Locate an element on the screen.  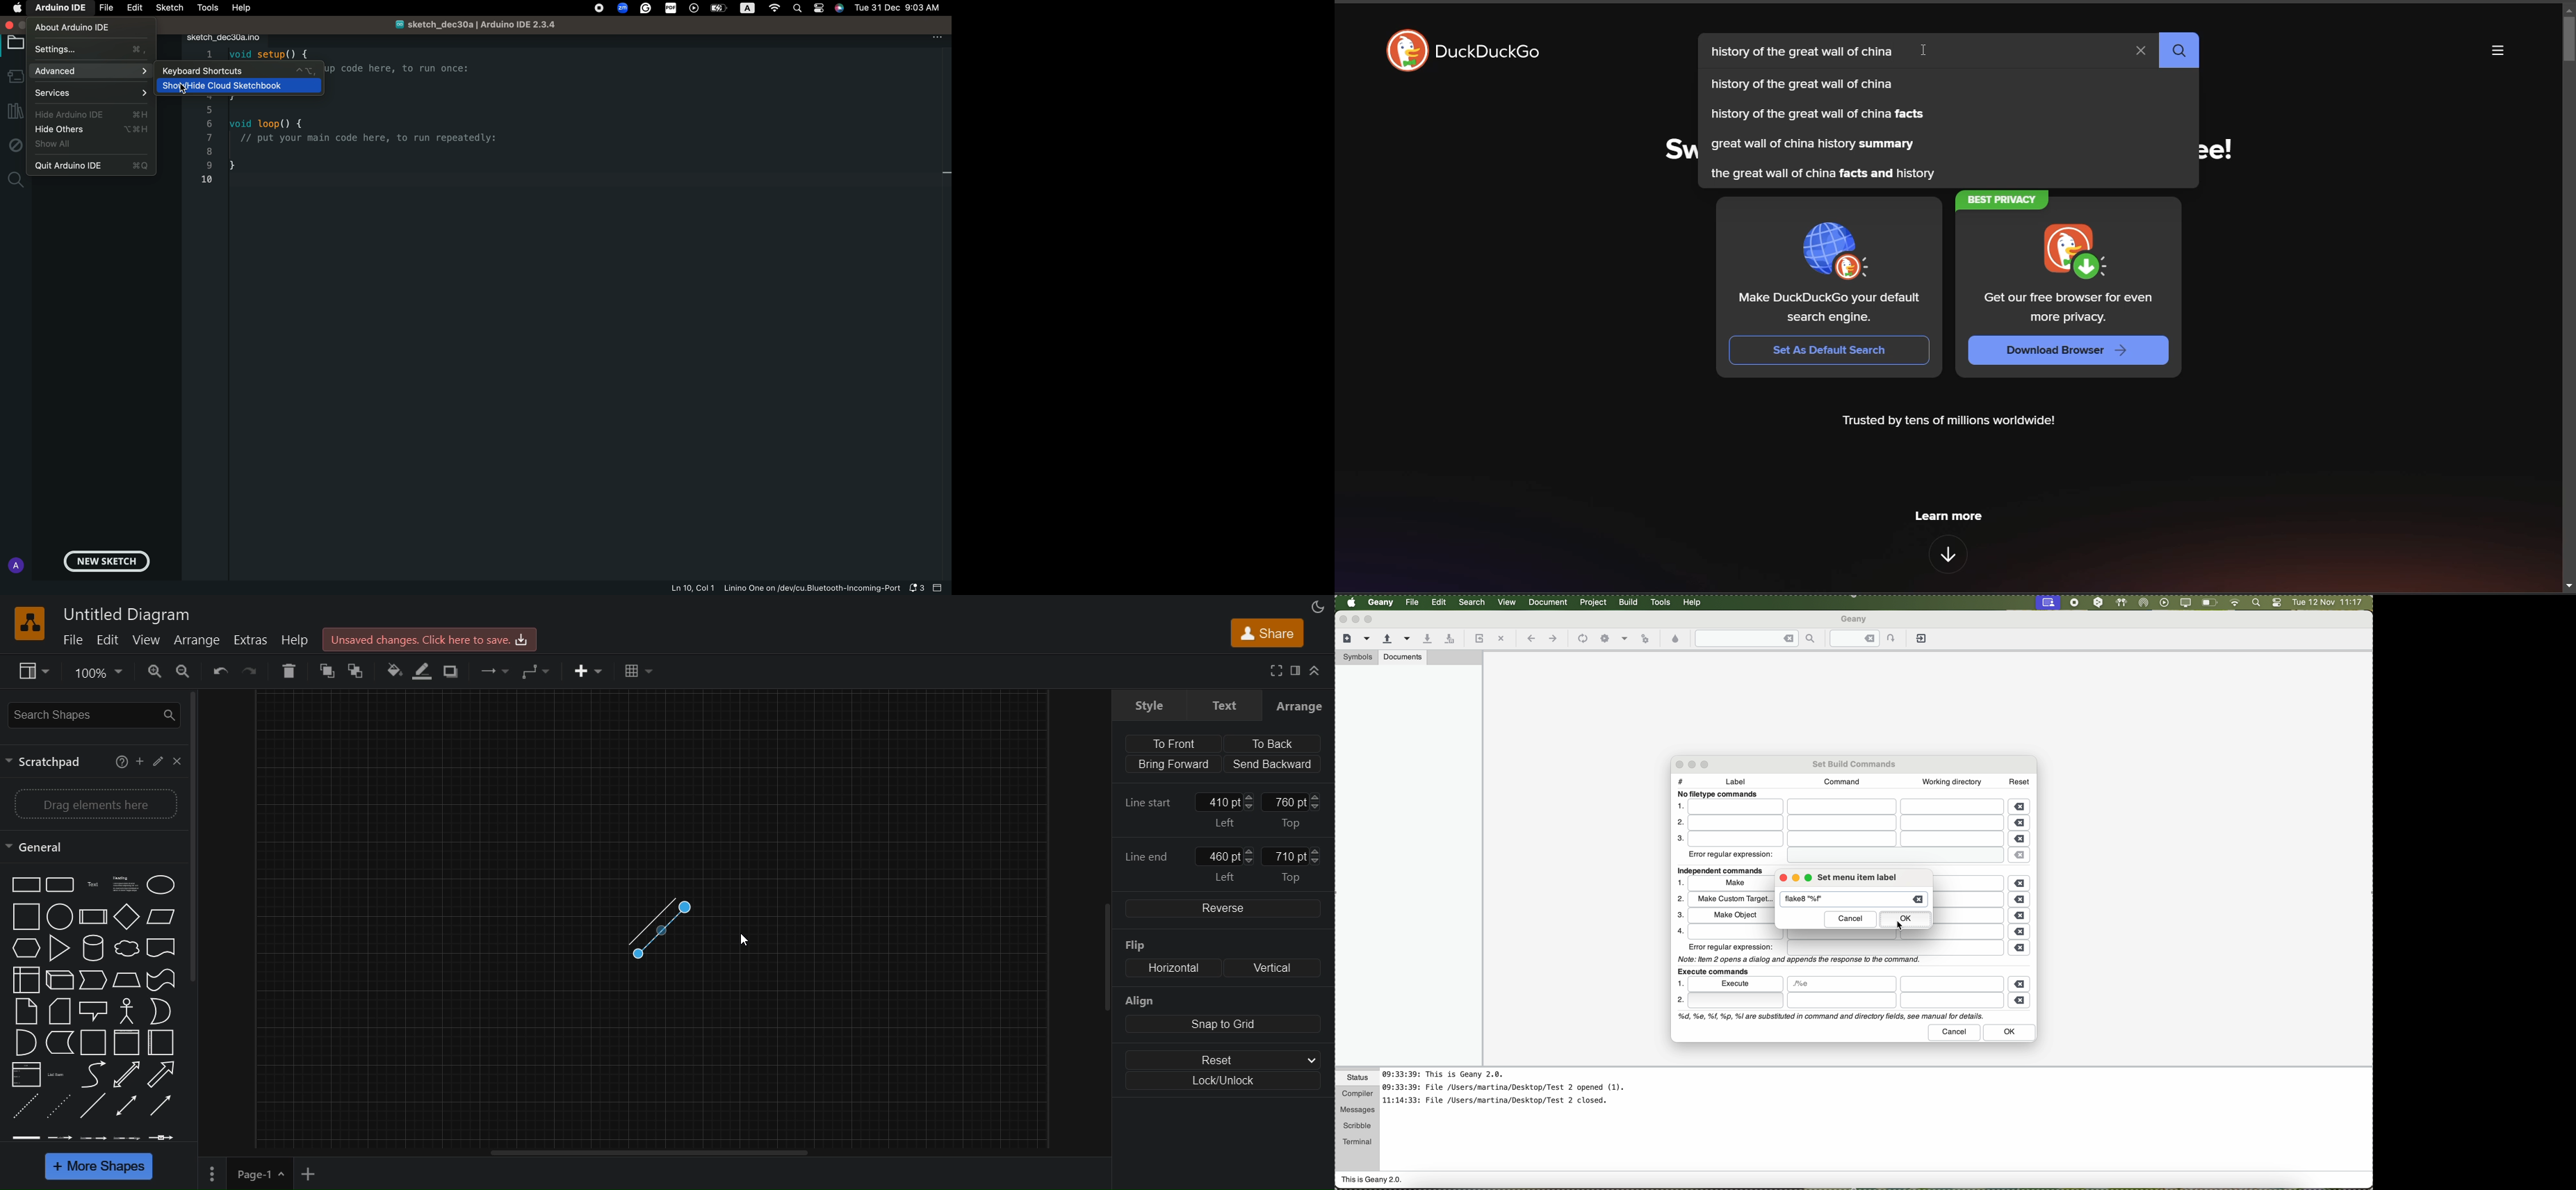
hide arduino is located at coordinates (91, 115).